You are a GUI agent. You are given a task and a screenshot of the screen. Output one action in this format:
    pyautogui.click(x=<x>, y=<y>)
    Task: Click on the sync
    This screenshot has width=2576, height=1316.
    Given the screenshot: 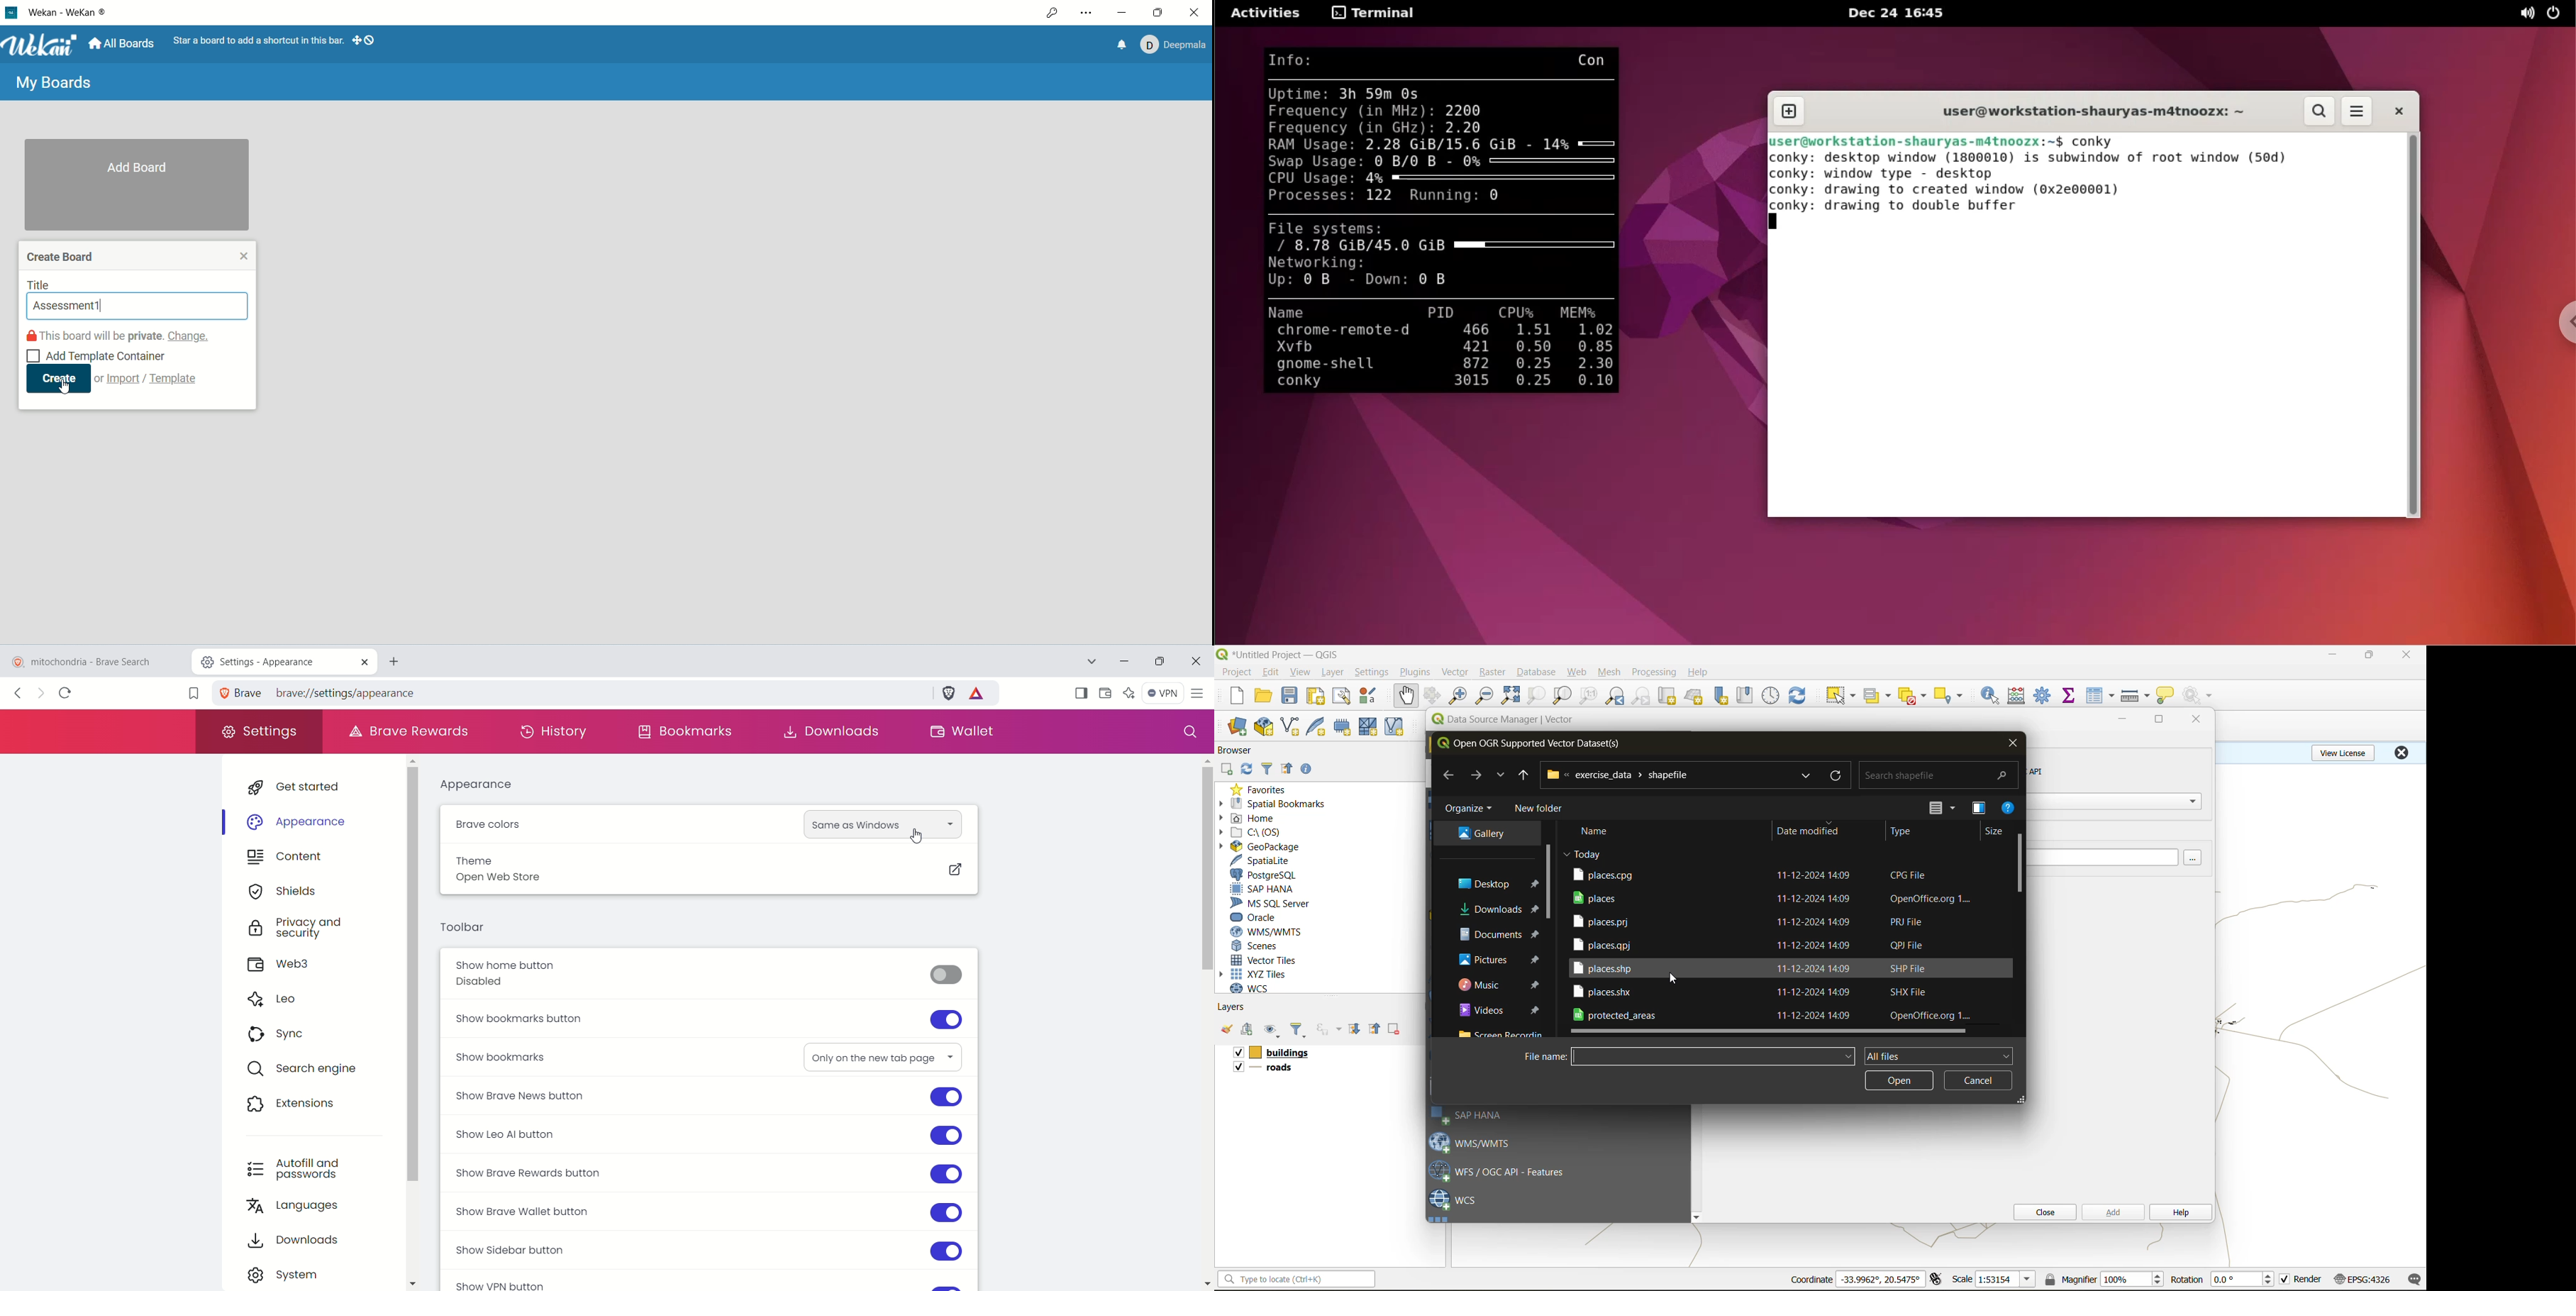 What is the action you would take?
    pyautogui.click(x=284, y=1036)
    